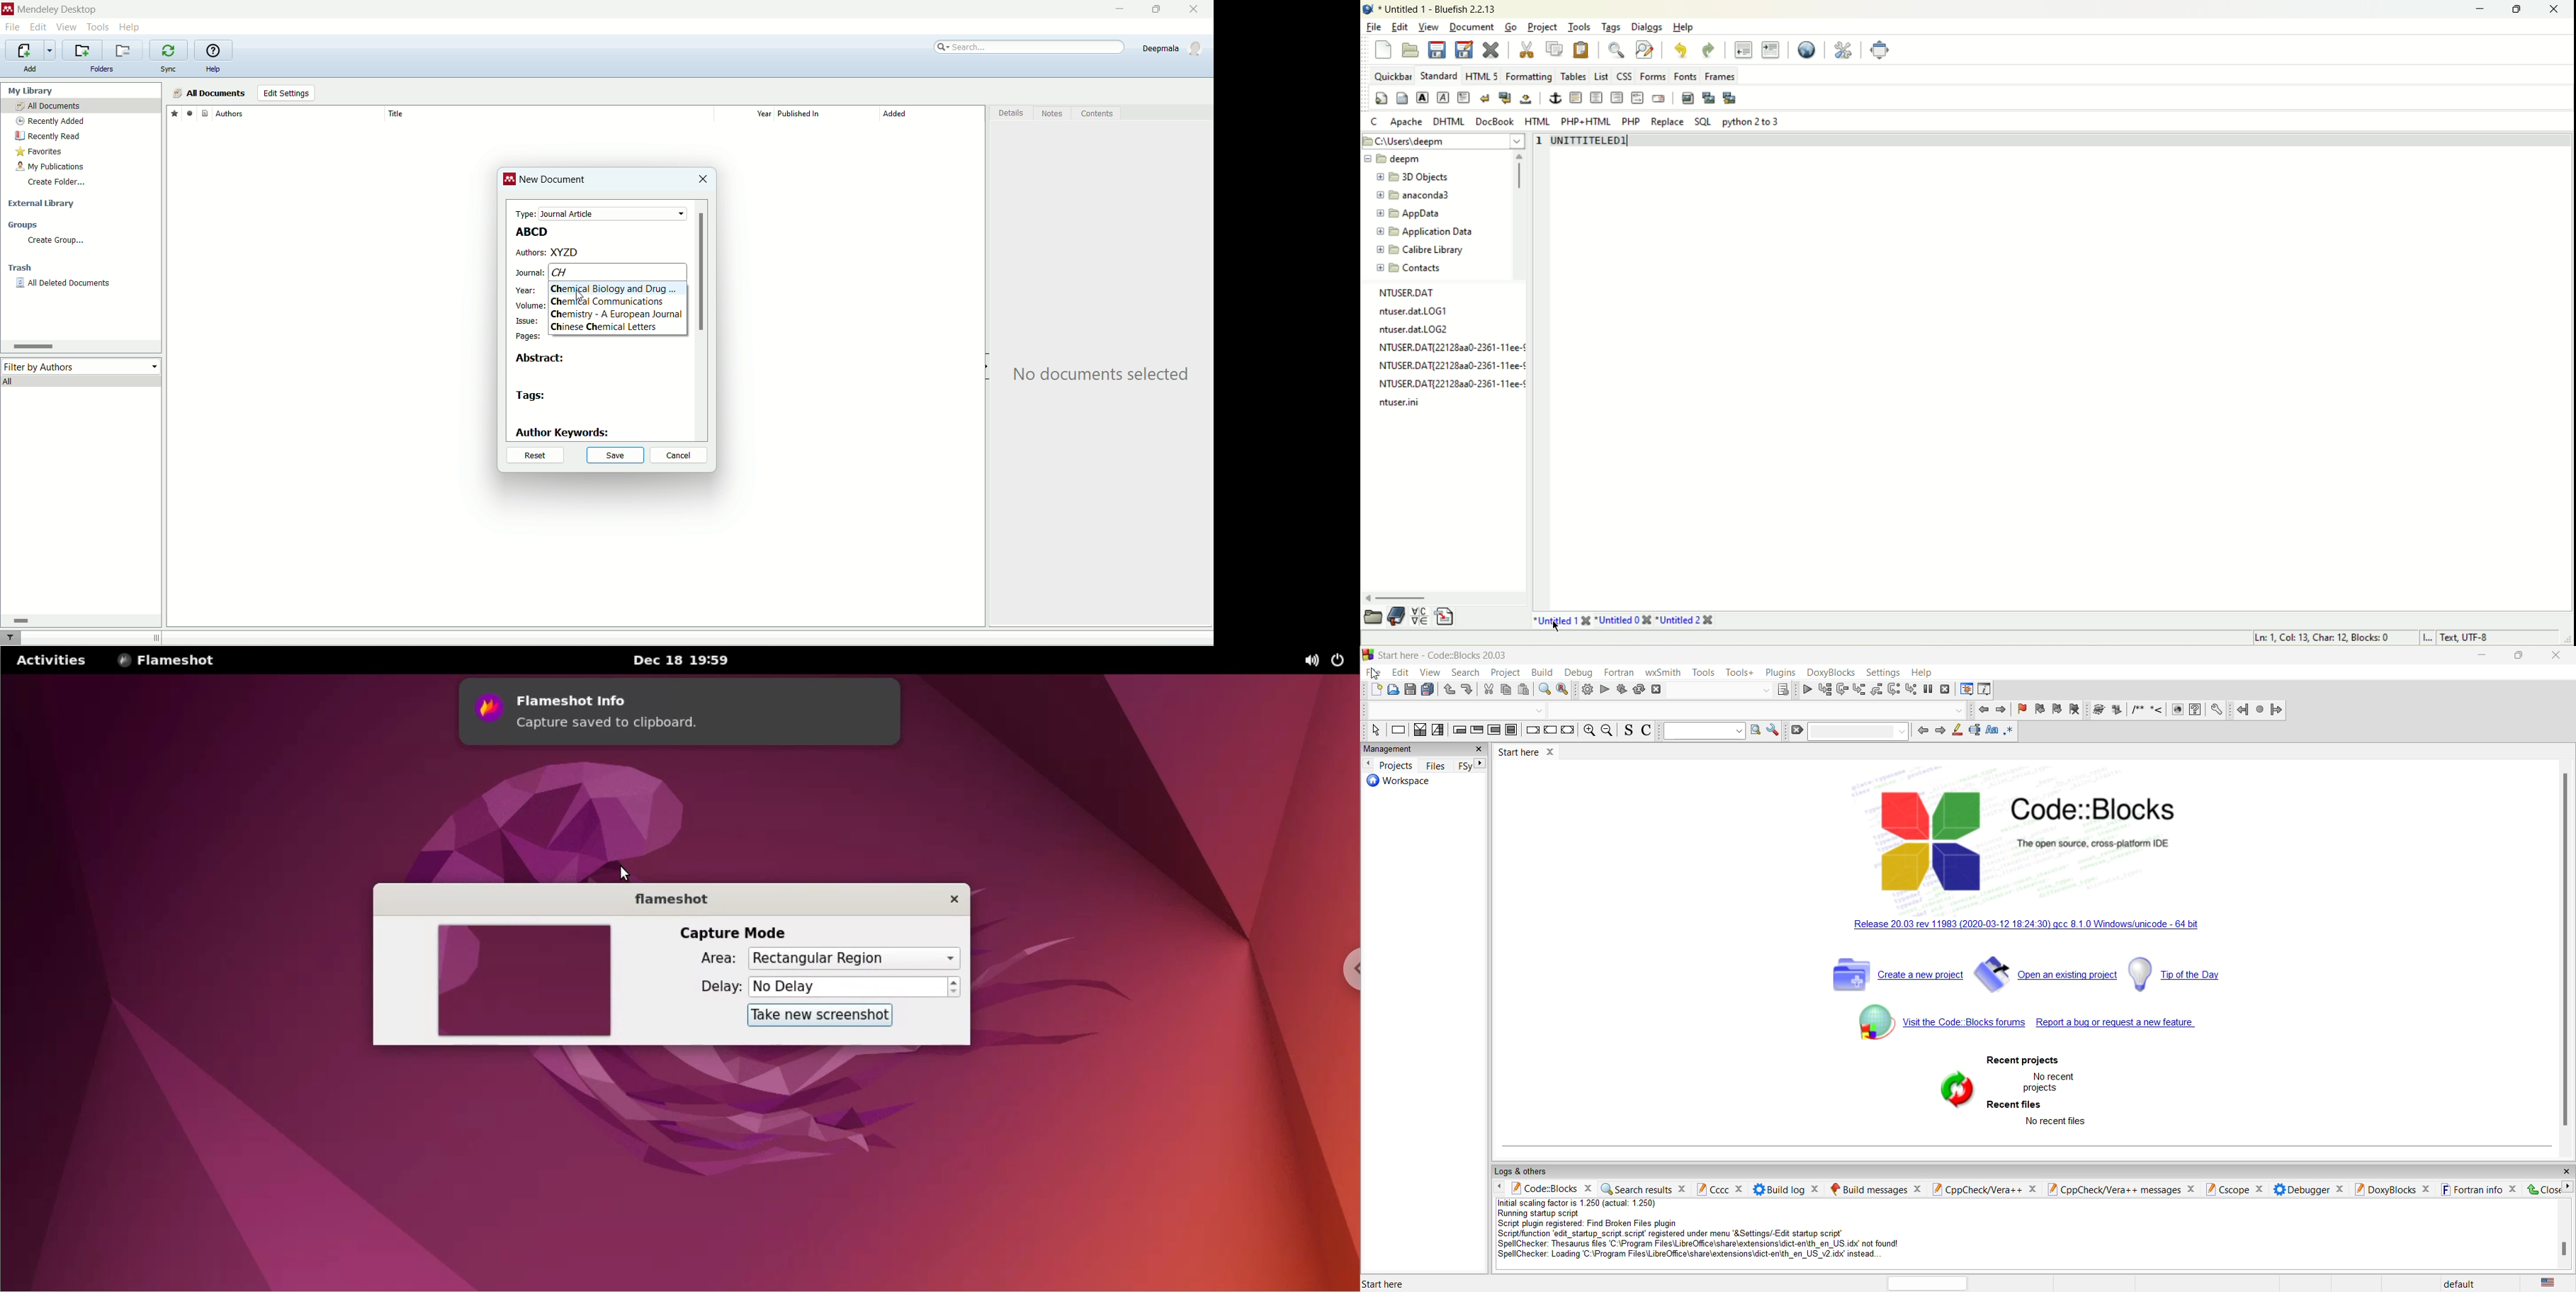 This screenshot has height=1316, width=2576. I want to click on dropdown, so click(1705, 731).